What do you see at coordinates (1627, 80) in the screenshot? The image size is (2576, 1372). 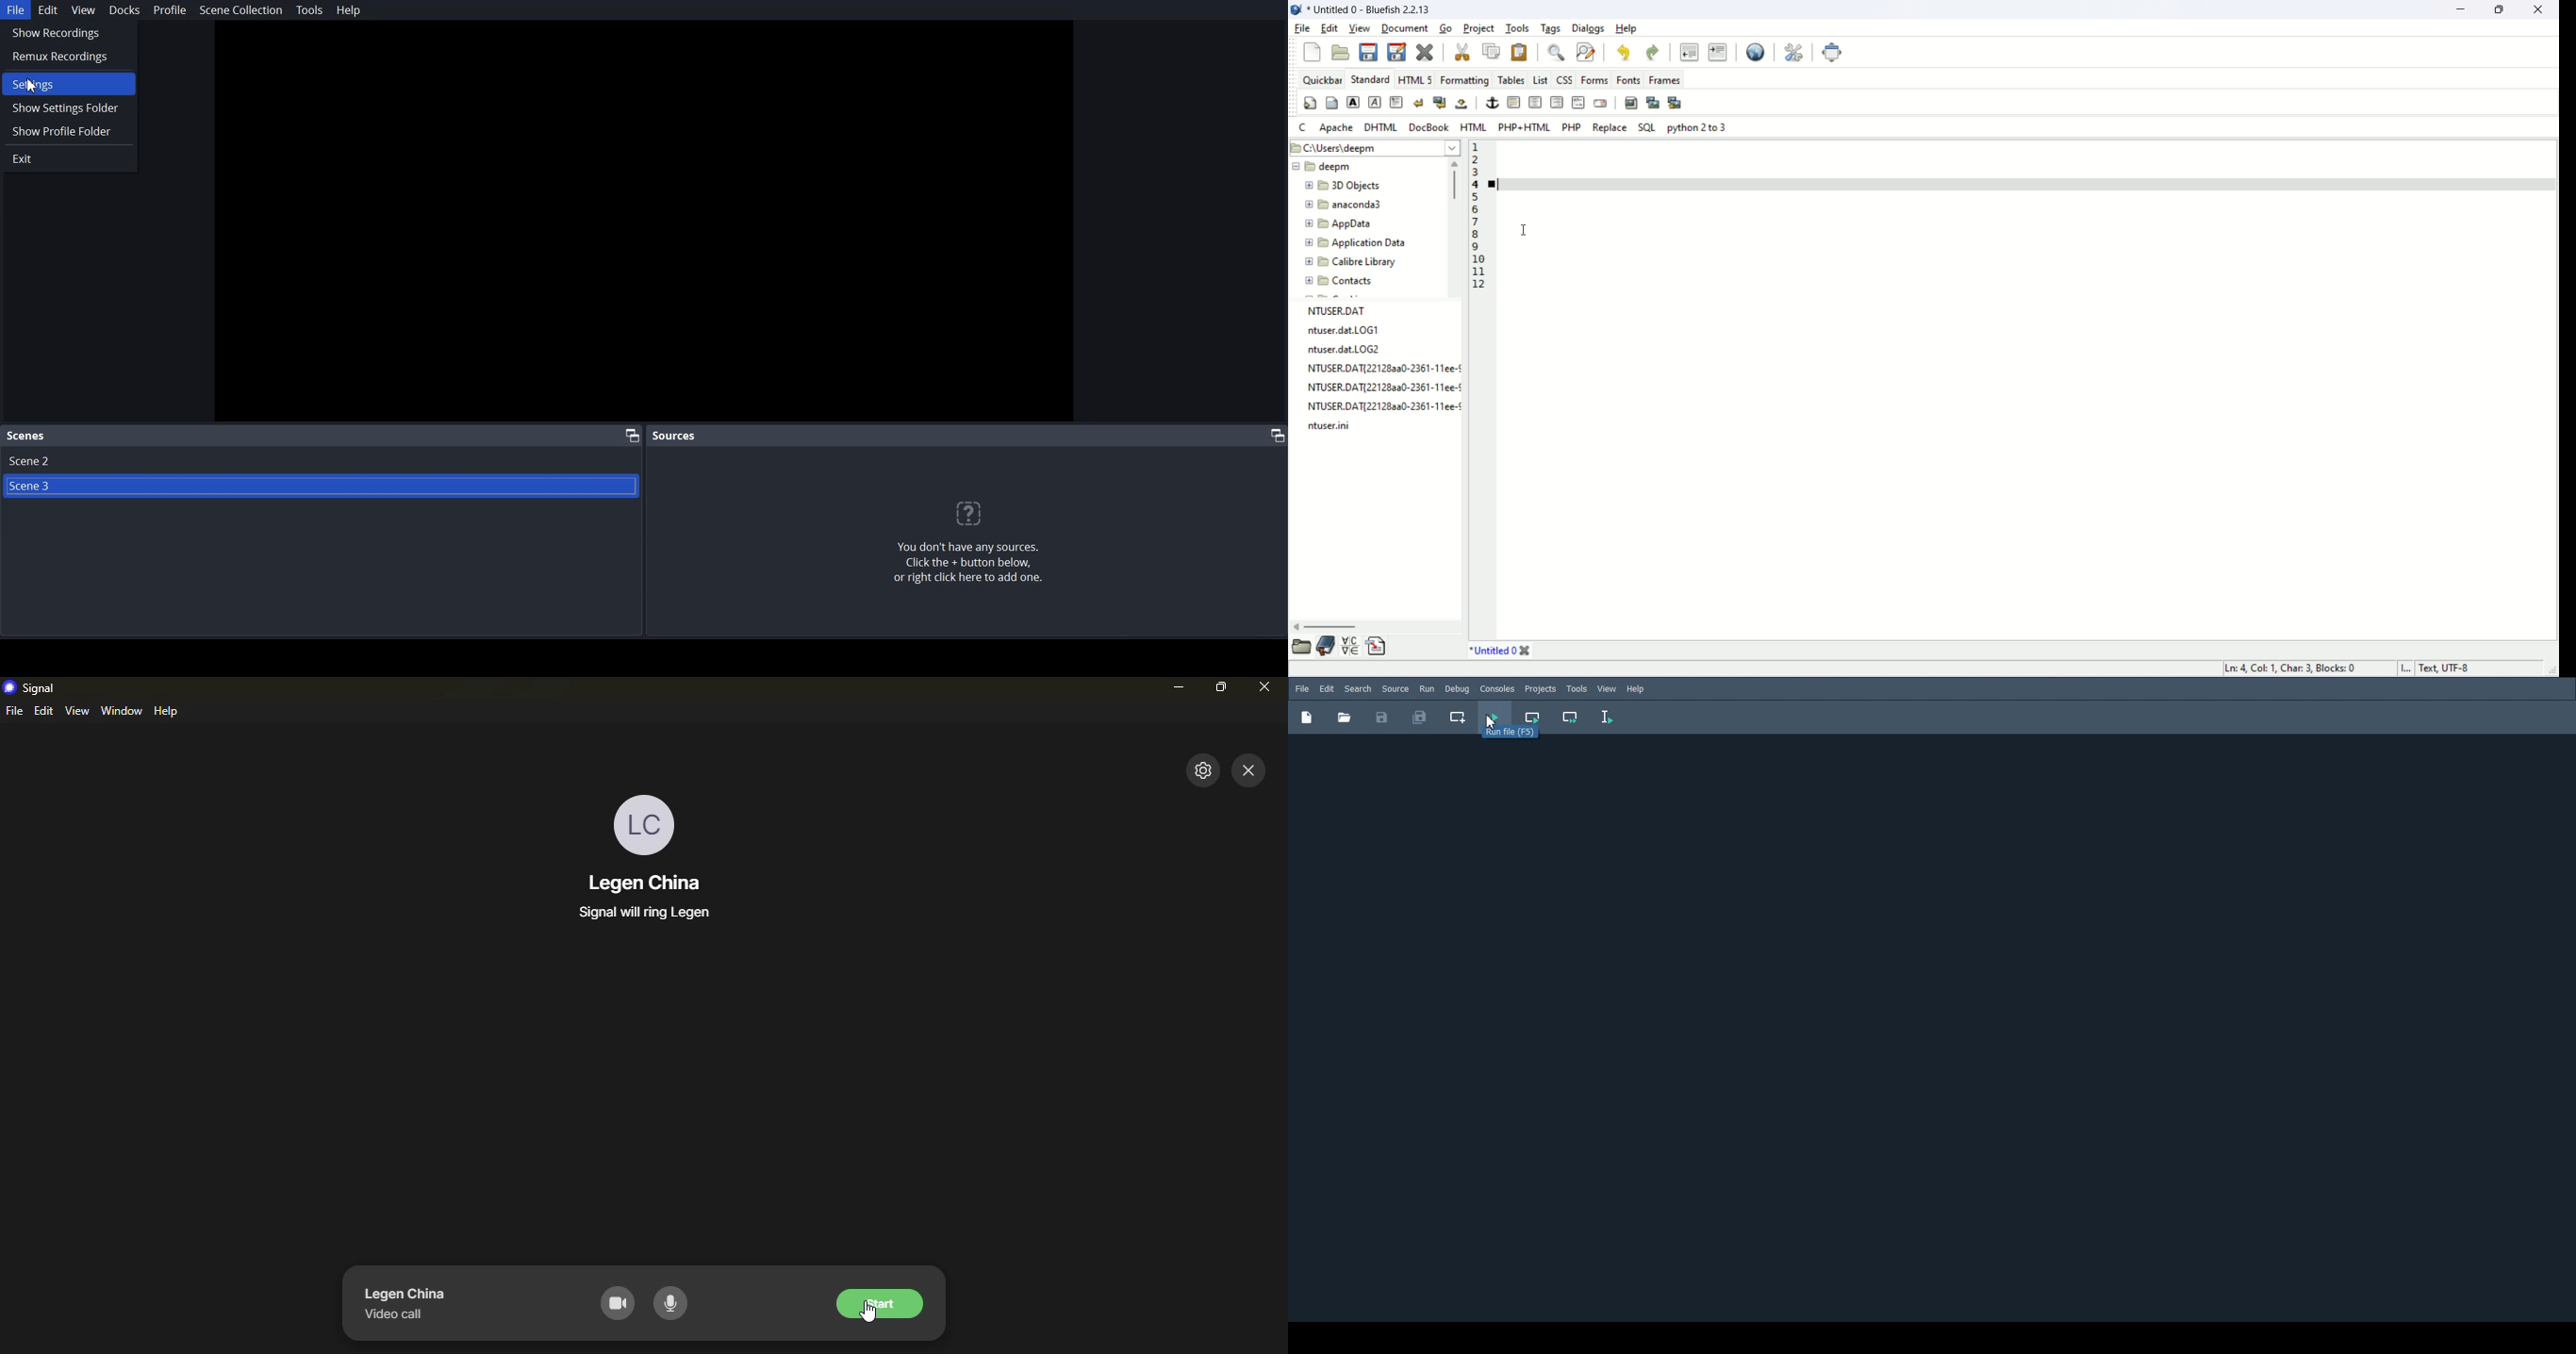 I see `fonts` at bounding box center [1627, 80].